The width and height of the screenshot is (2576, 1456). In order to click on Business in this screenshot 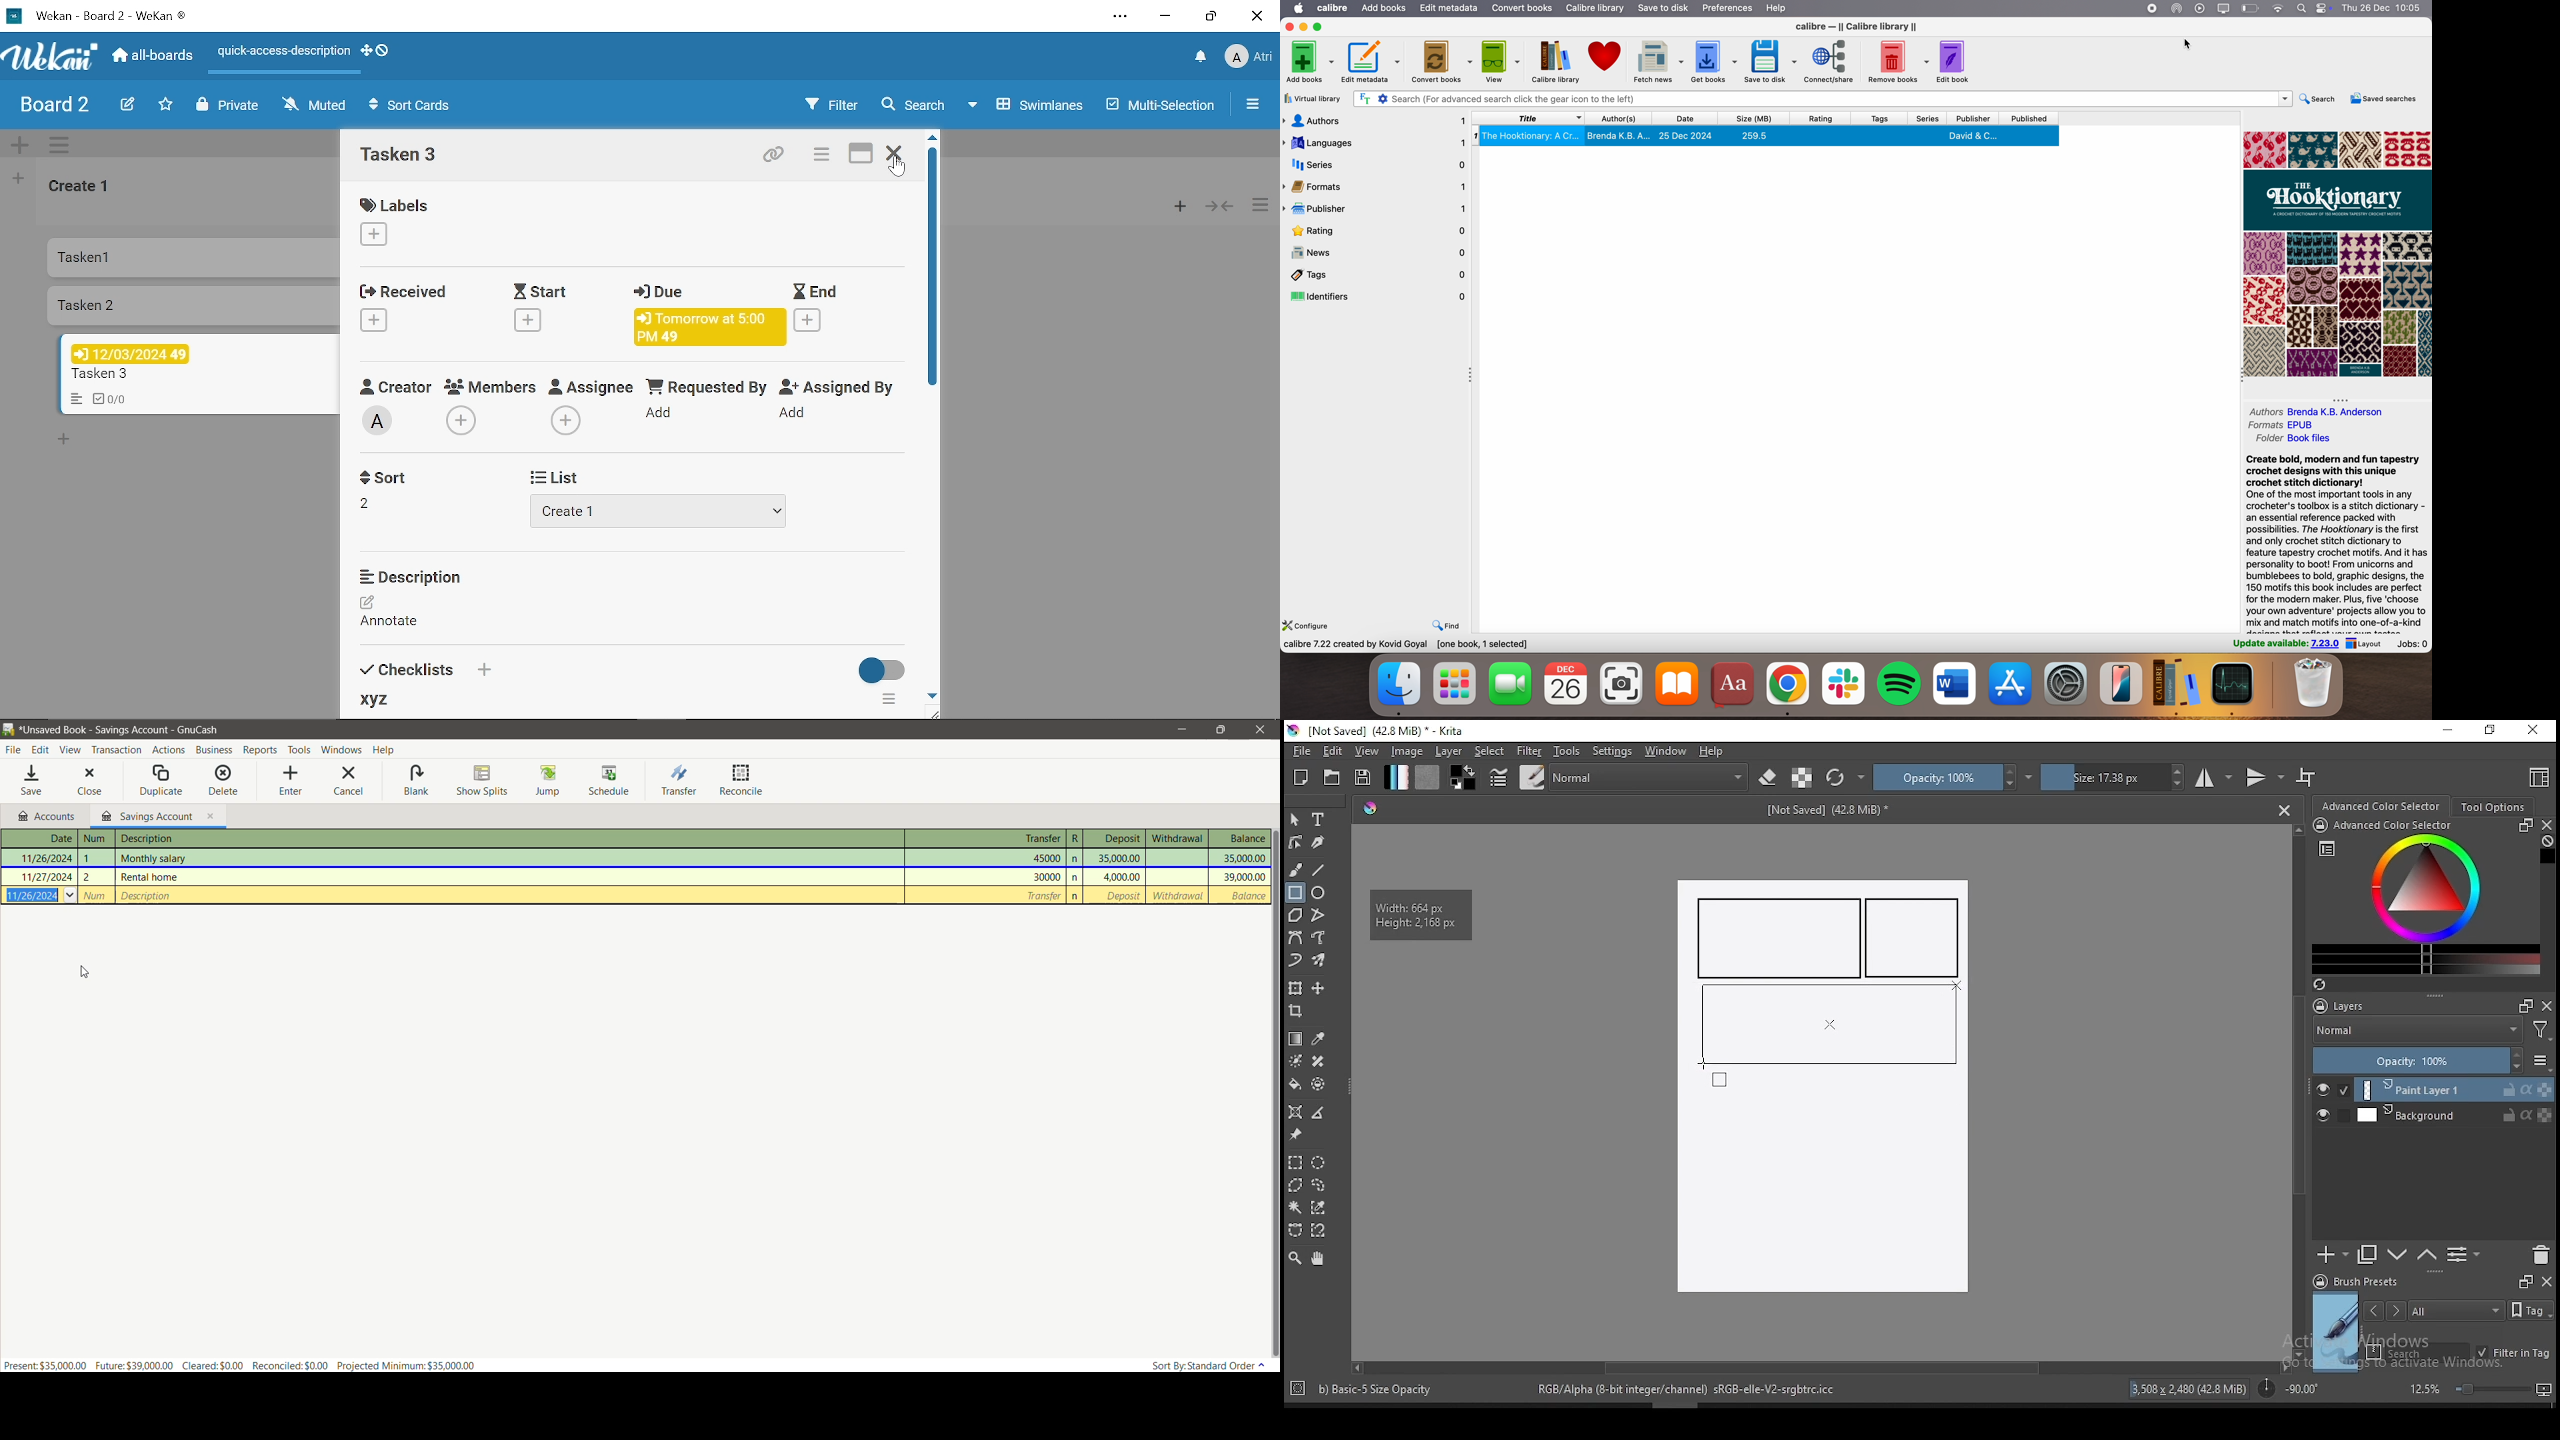, I will do `click(214, 749)`.